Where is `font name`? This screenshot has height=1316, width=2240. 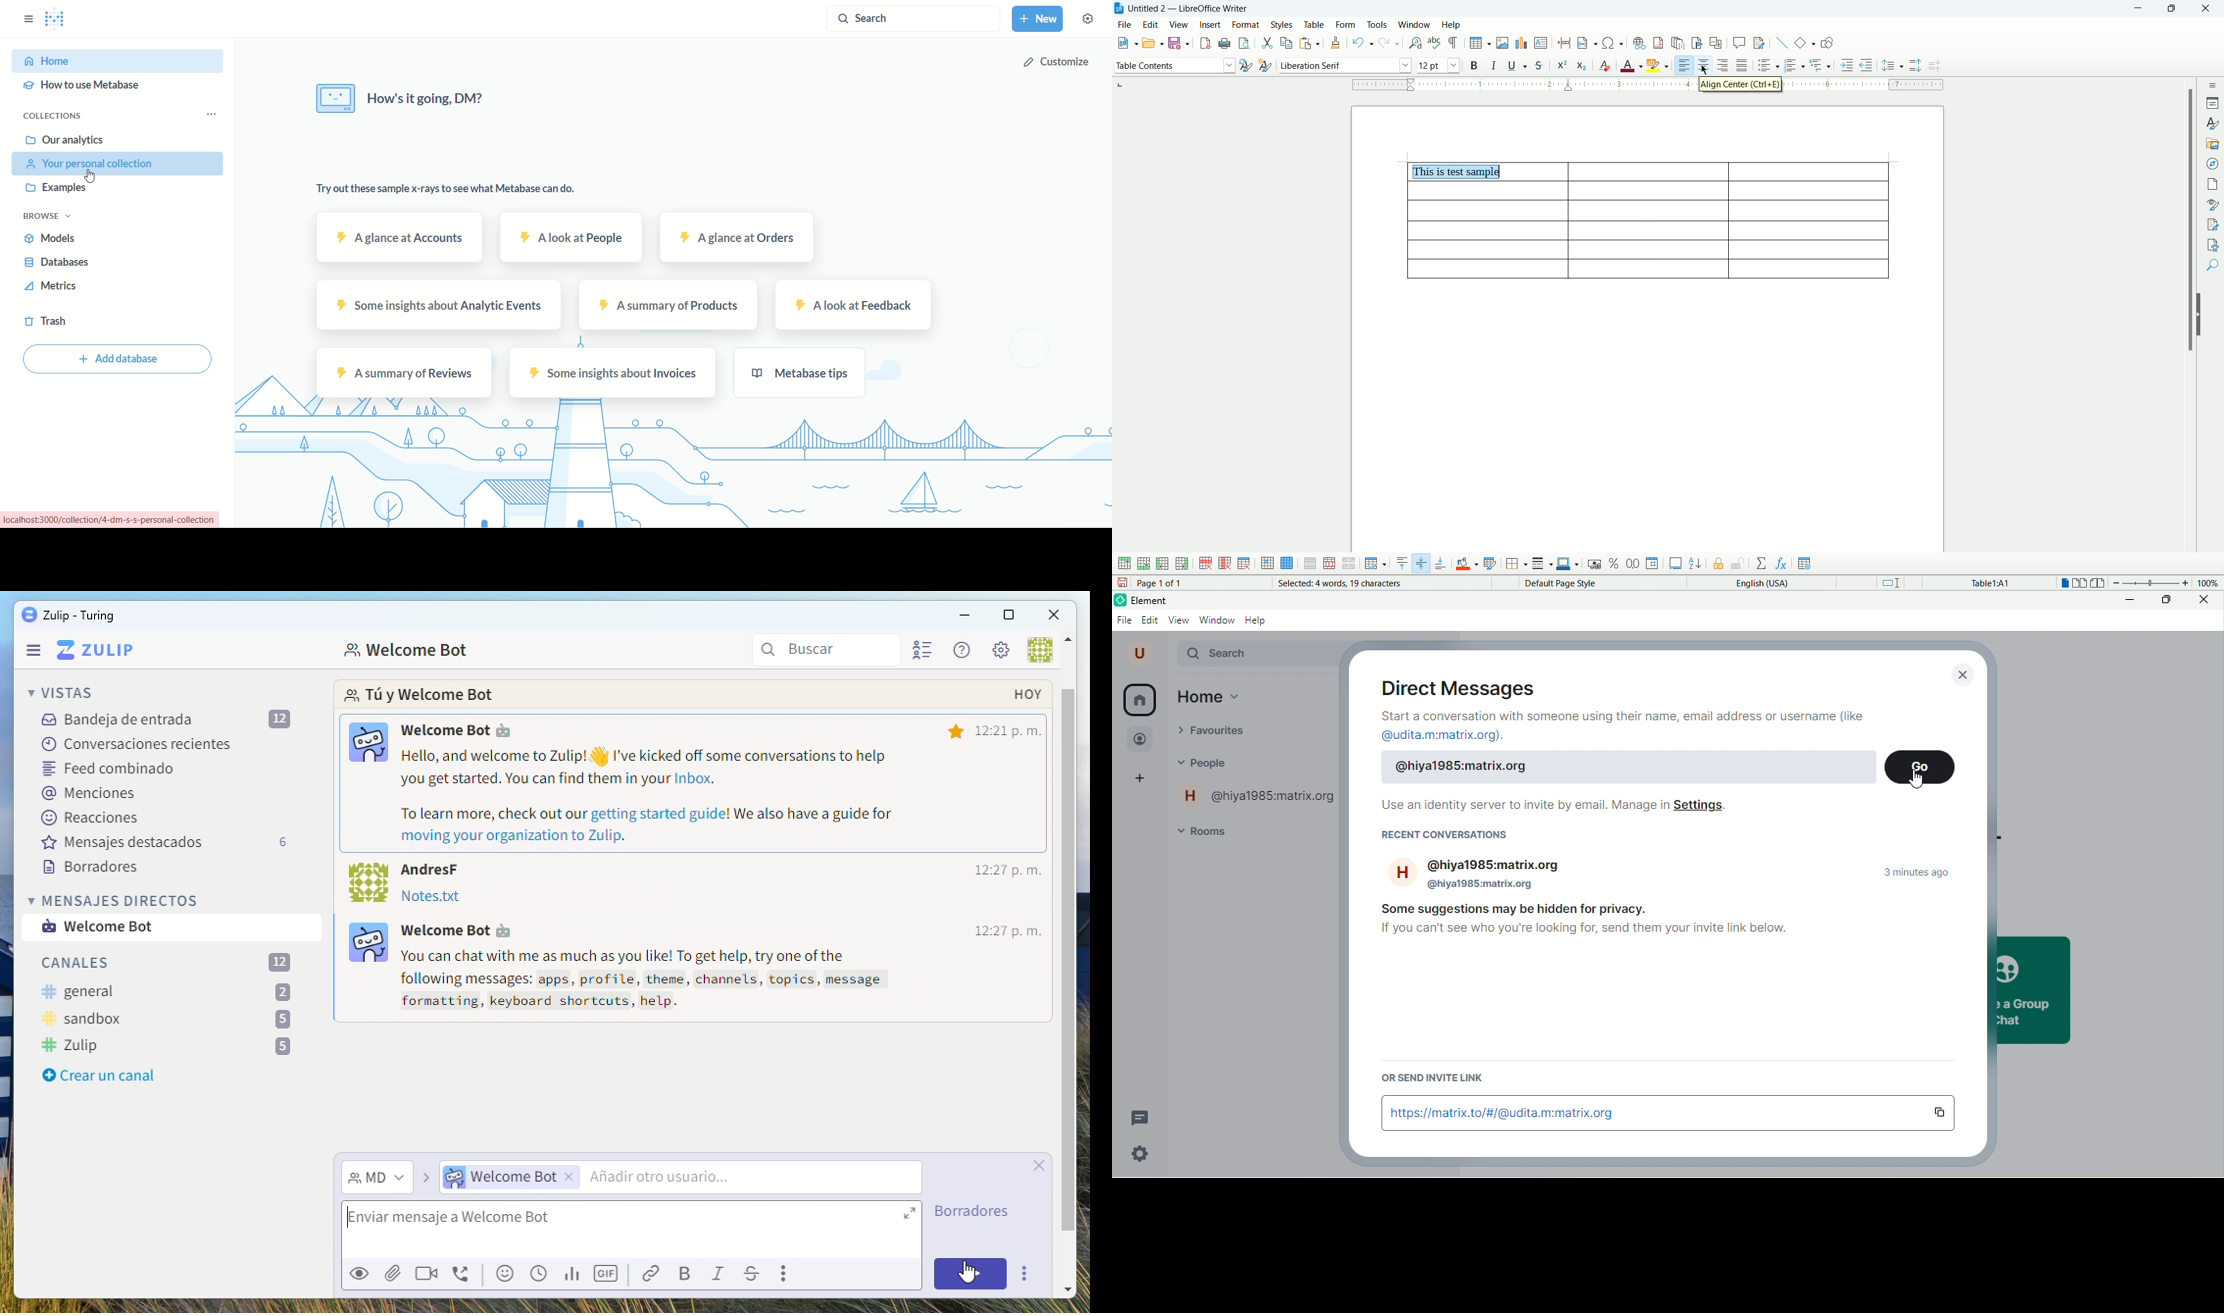 font name is located at coordinates (1345, 67).